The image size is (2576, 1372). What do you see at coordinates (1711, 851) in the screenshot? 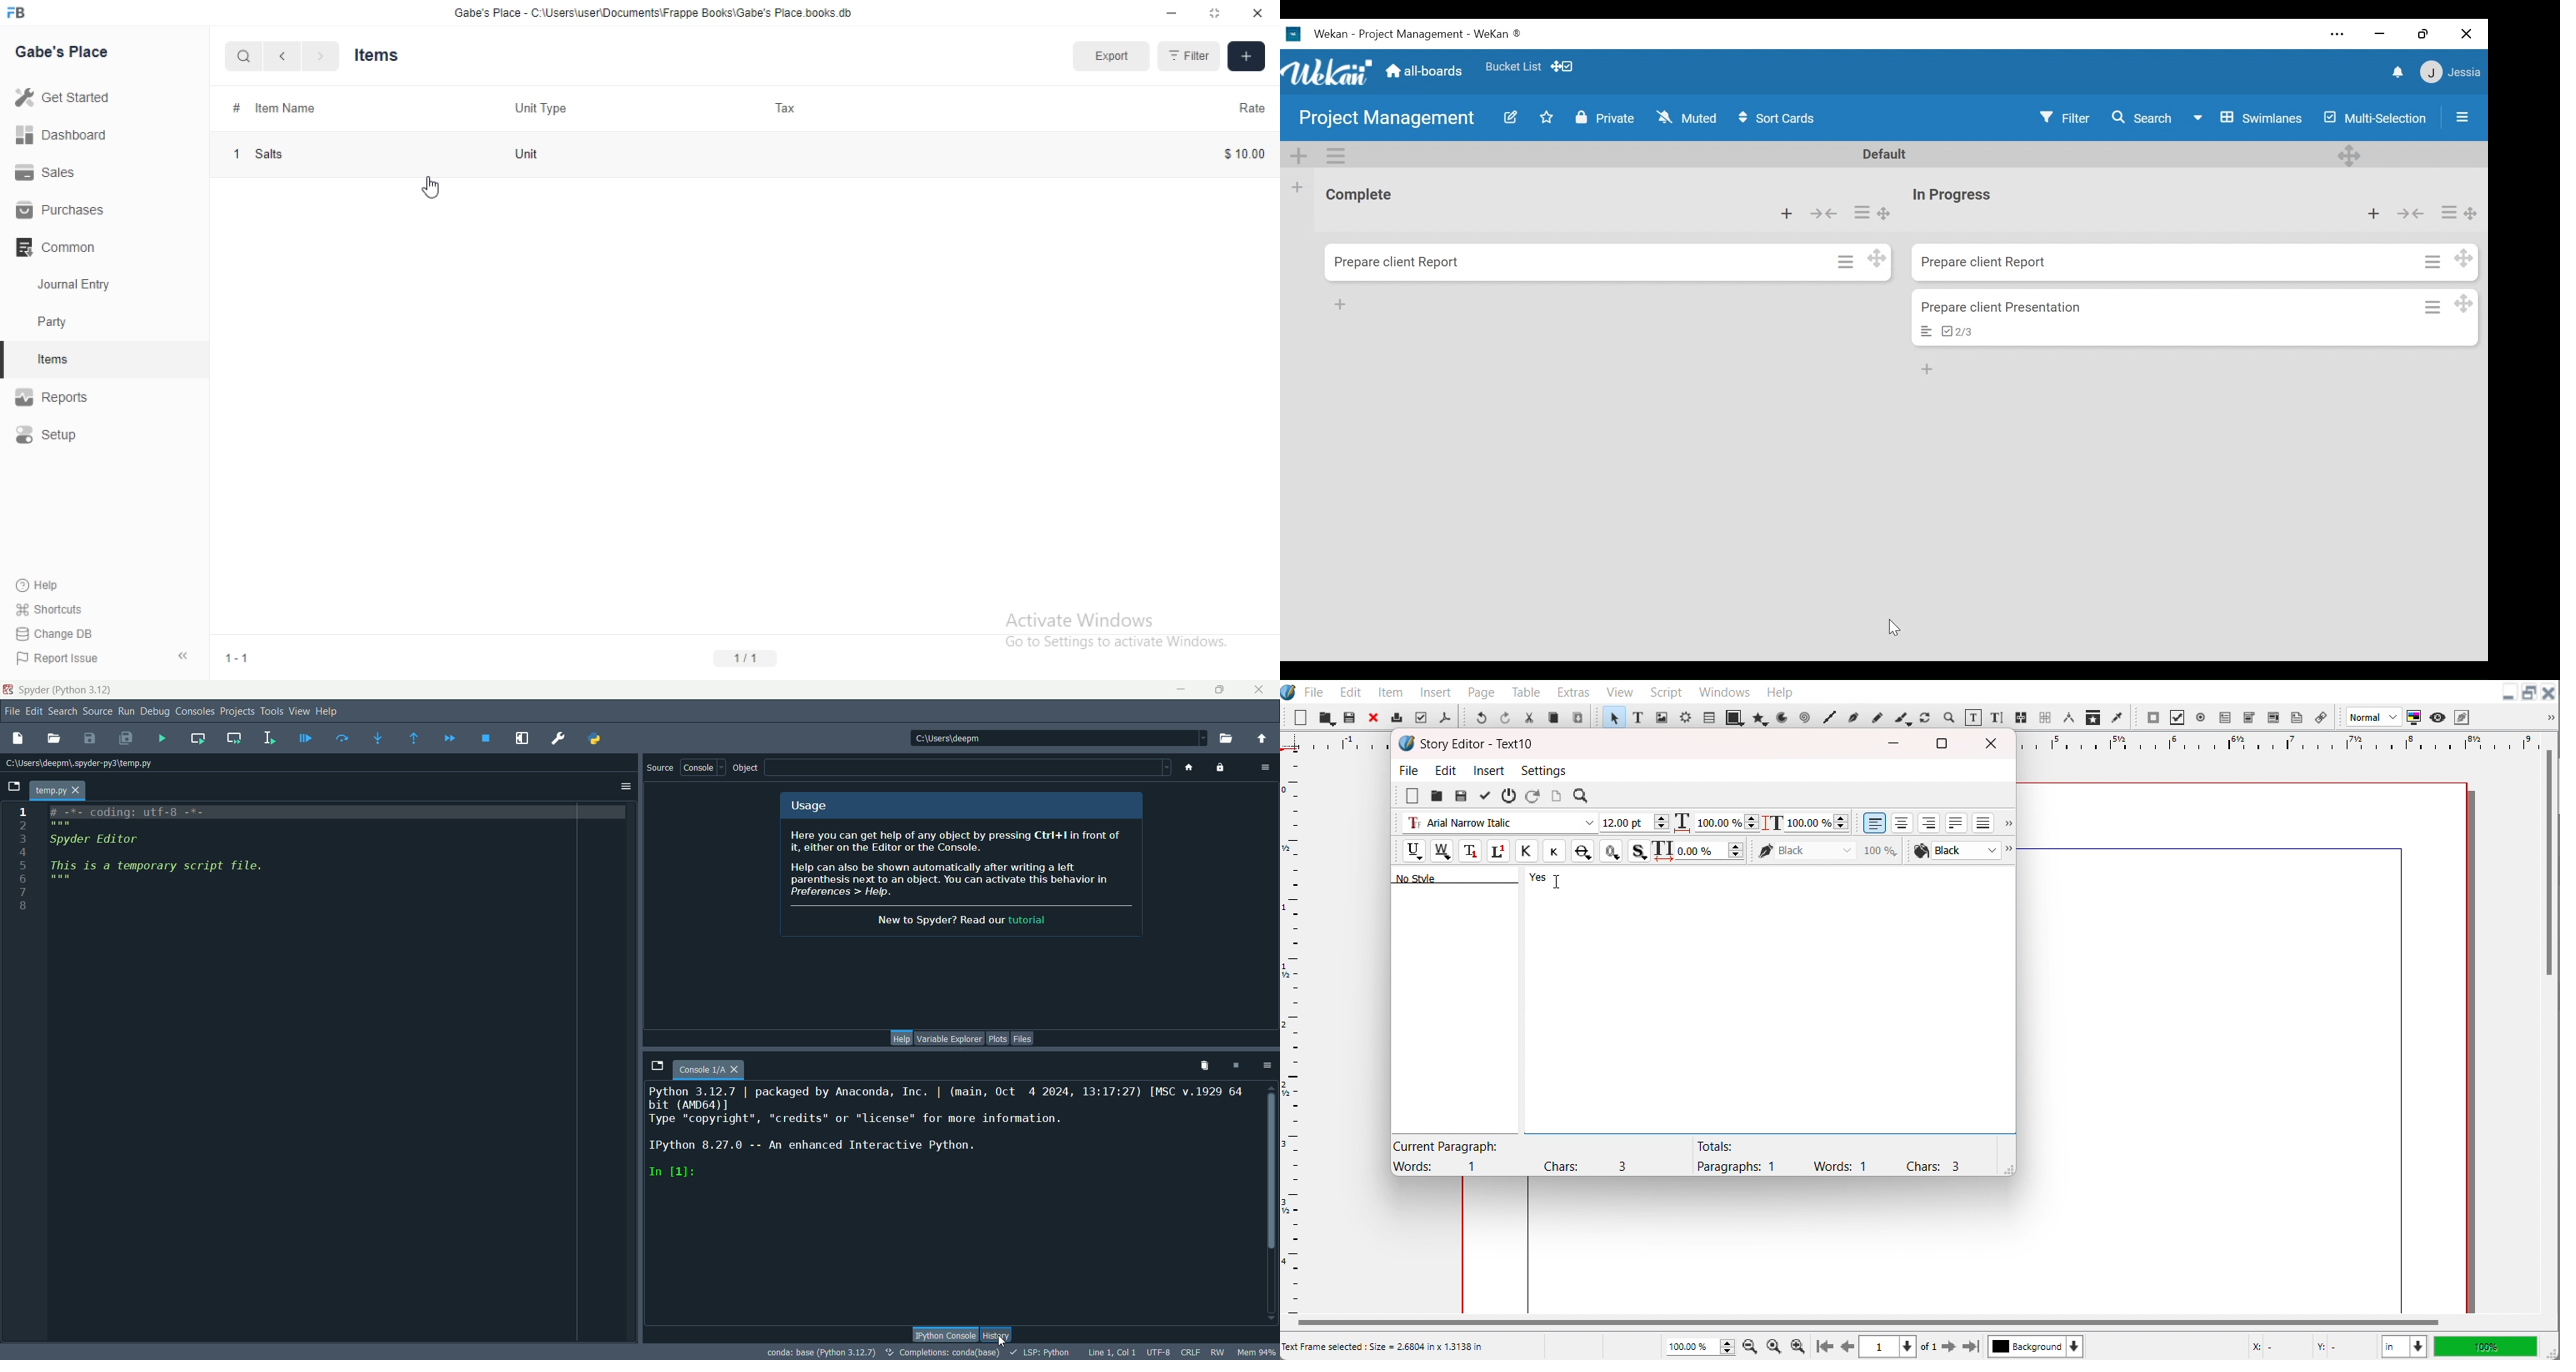
I see `Text Width adjuster` at bounding box center [1711, 851].